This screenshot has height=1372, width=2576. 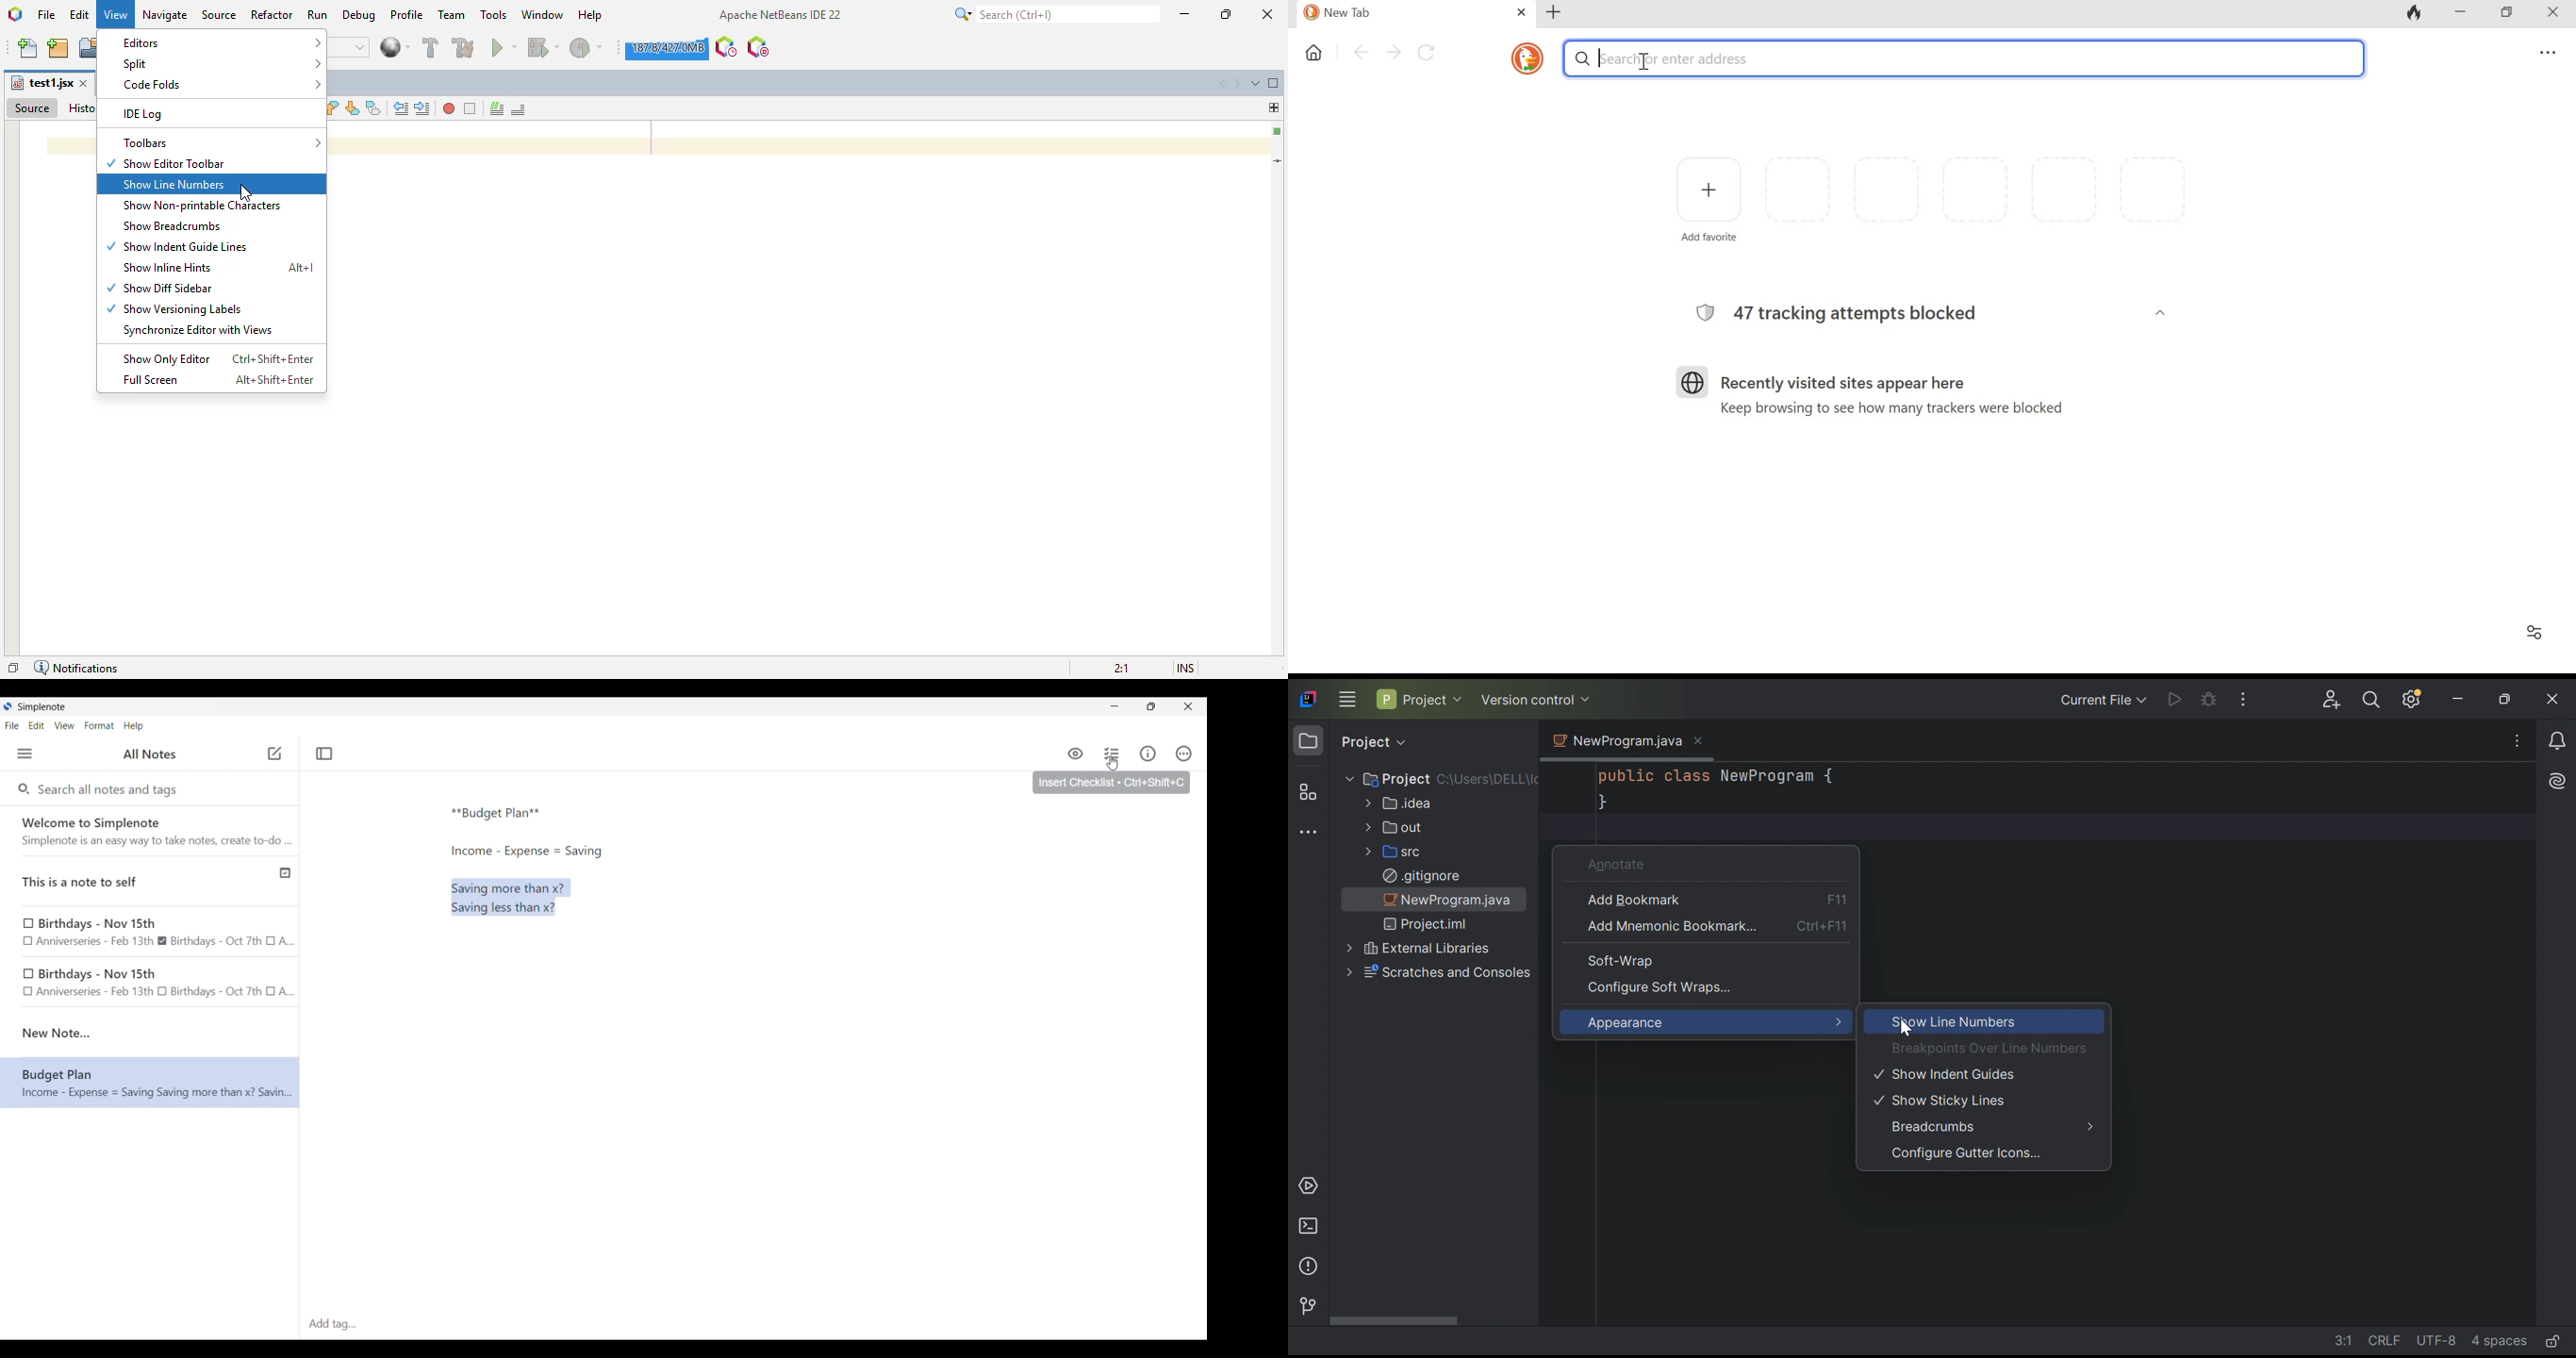 What do you see at coordinates (1151, 707) in the screenshot?
I see `Show interface in a smaller tab` at bounding box center [1151, 707].